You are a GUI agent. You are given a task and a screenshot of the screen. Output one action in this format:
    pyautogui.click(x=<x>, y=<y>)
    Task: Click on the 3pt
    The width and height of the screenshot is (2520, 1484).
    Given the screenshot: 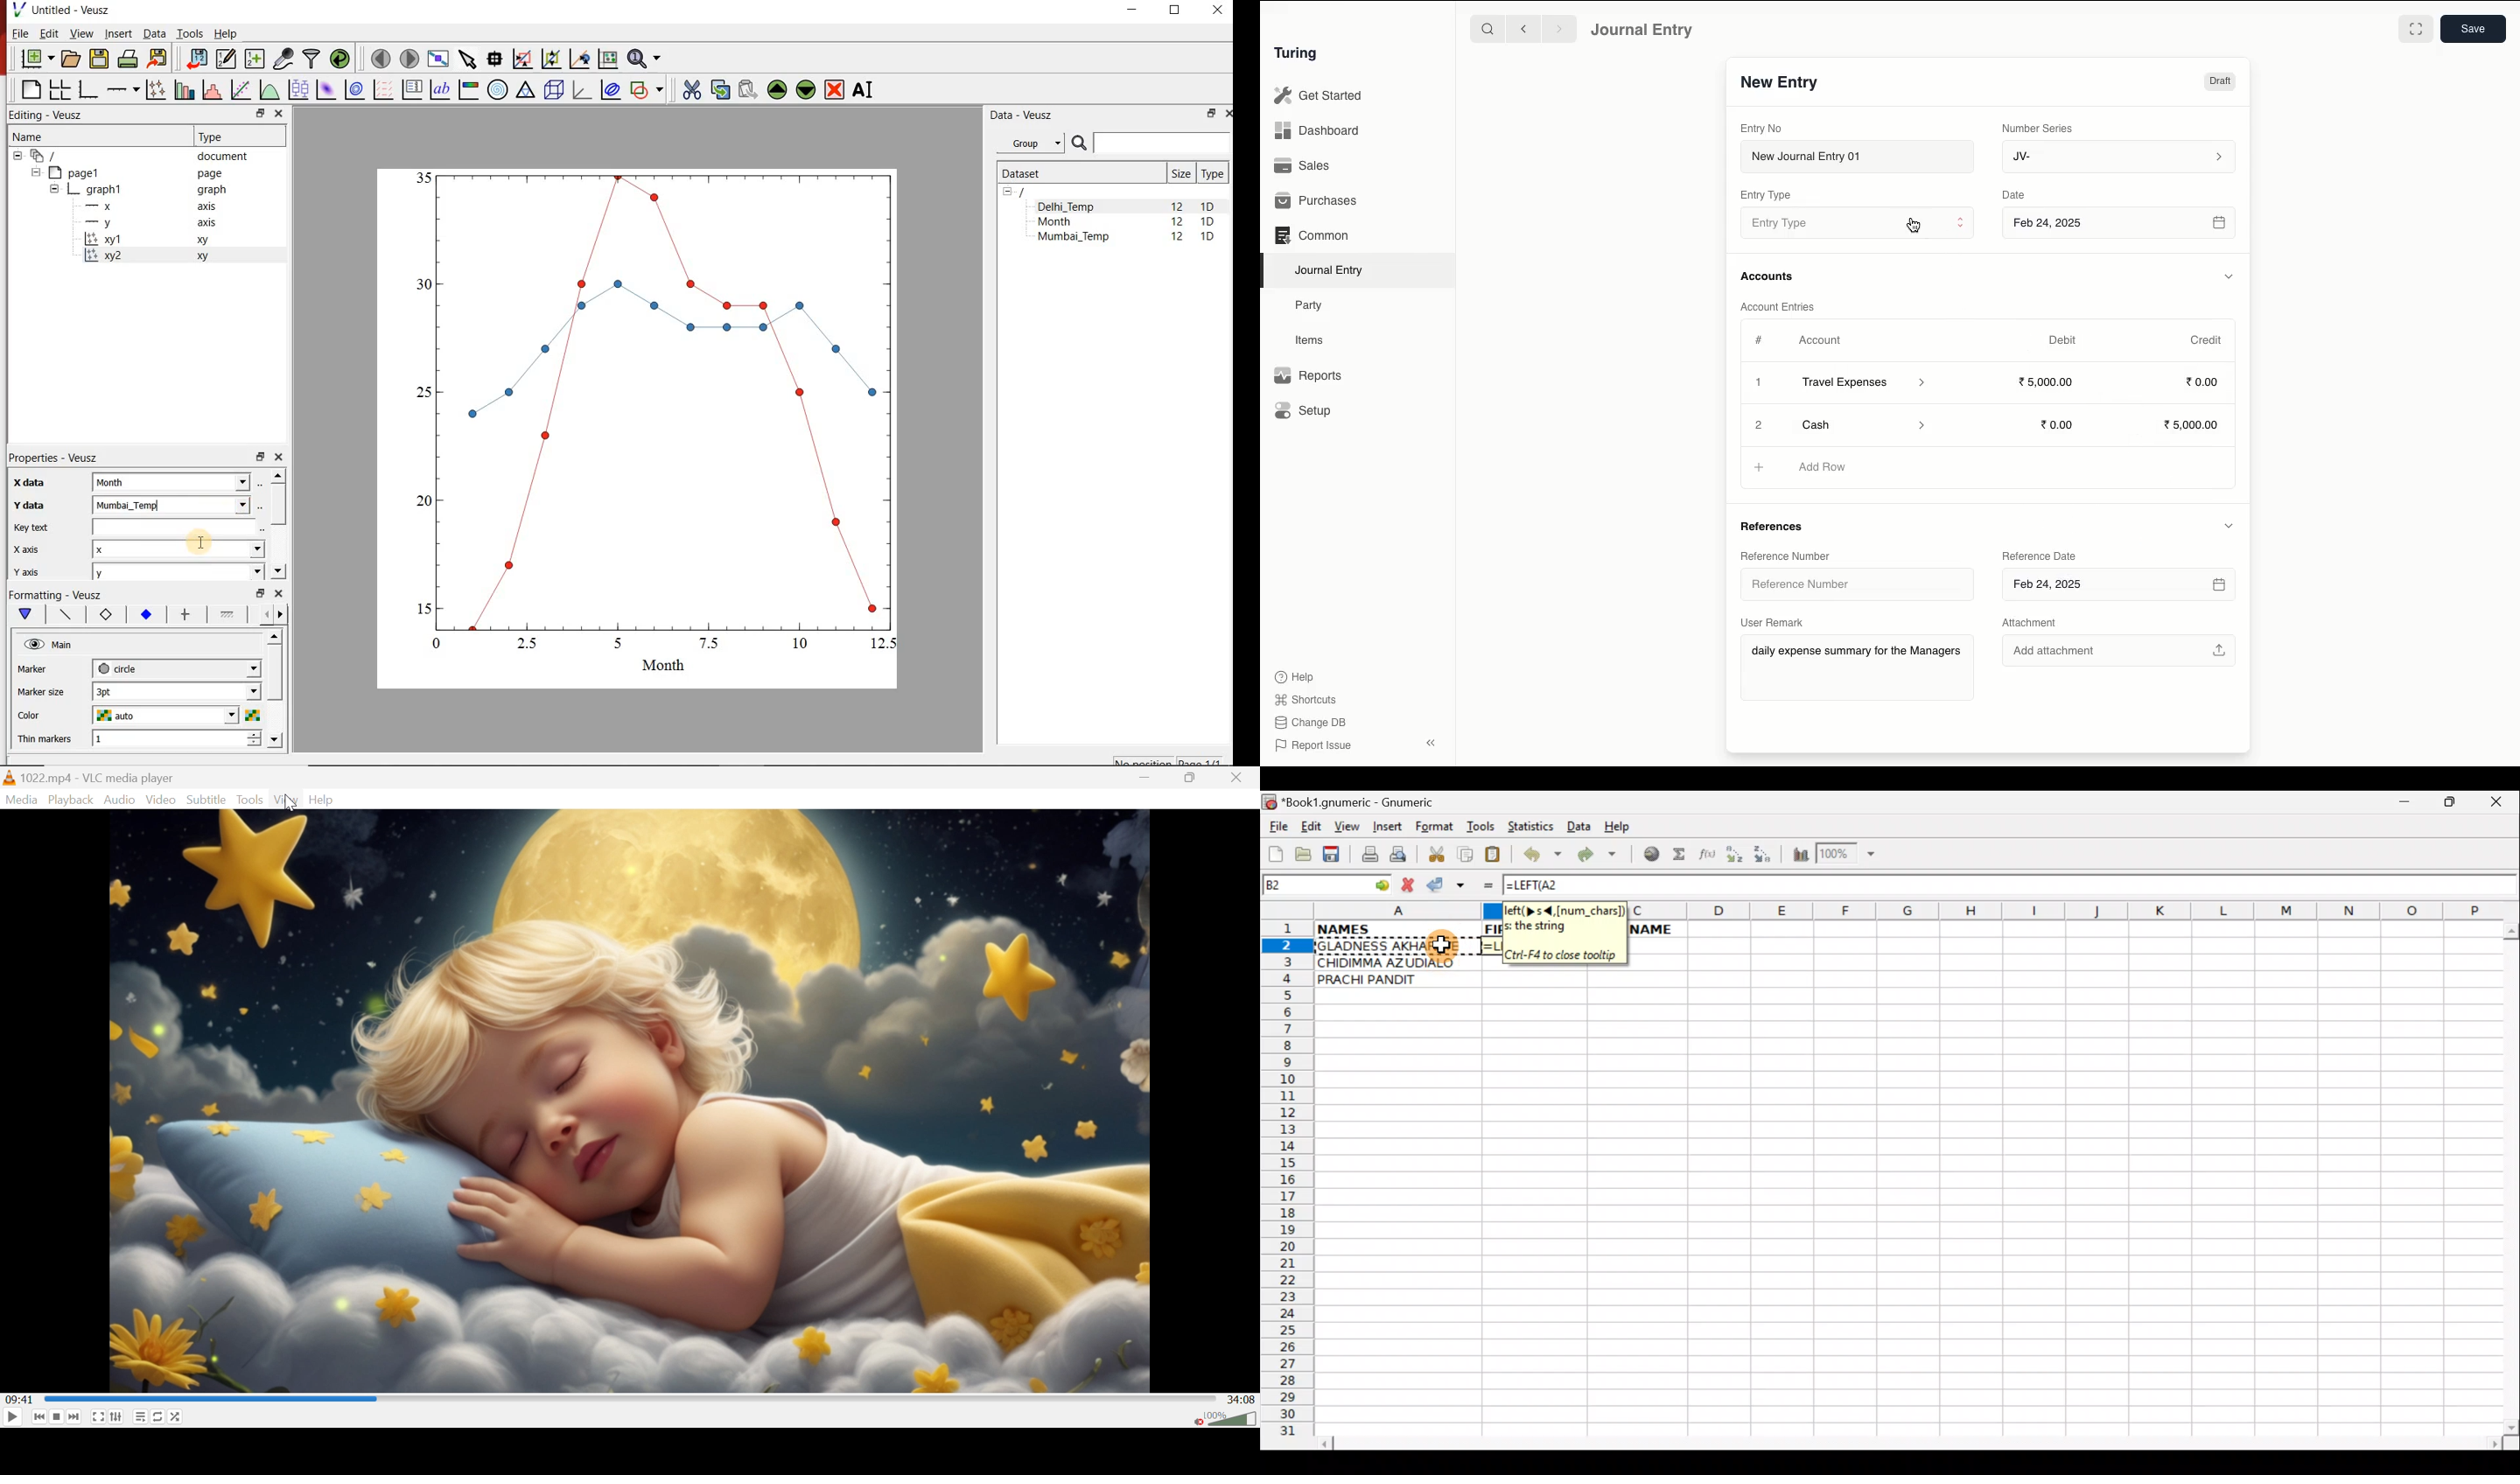 What is the action you would take?
    pyautogui.click(x=177, y=691)
    